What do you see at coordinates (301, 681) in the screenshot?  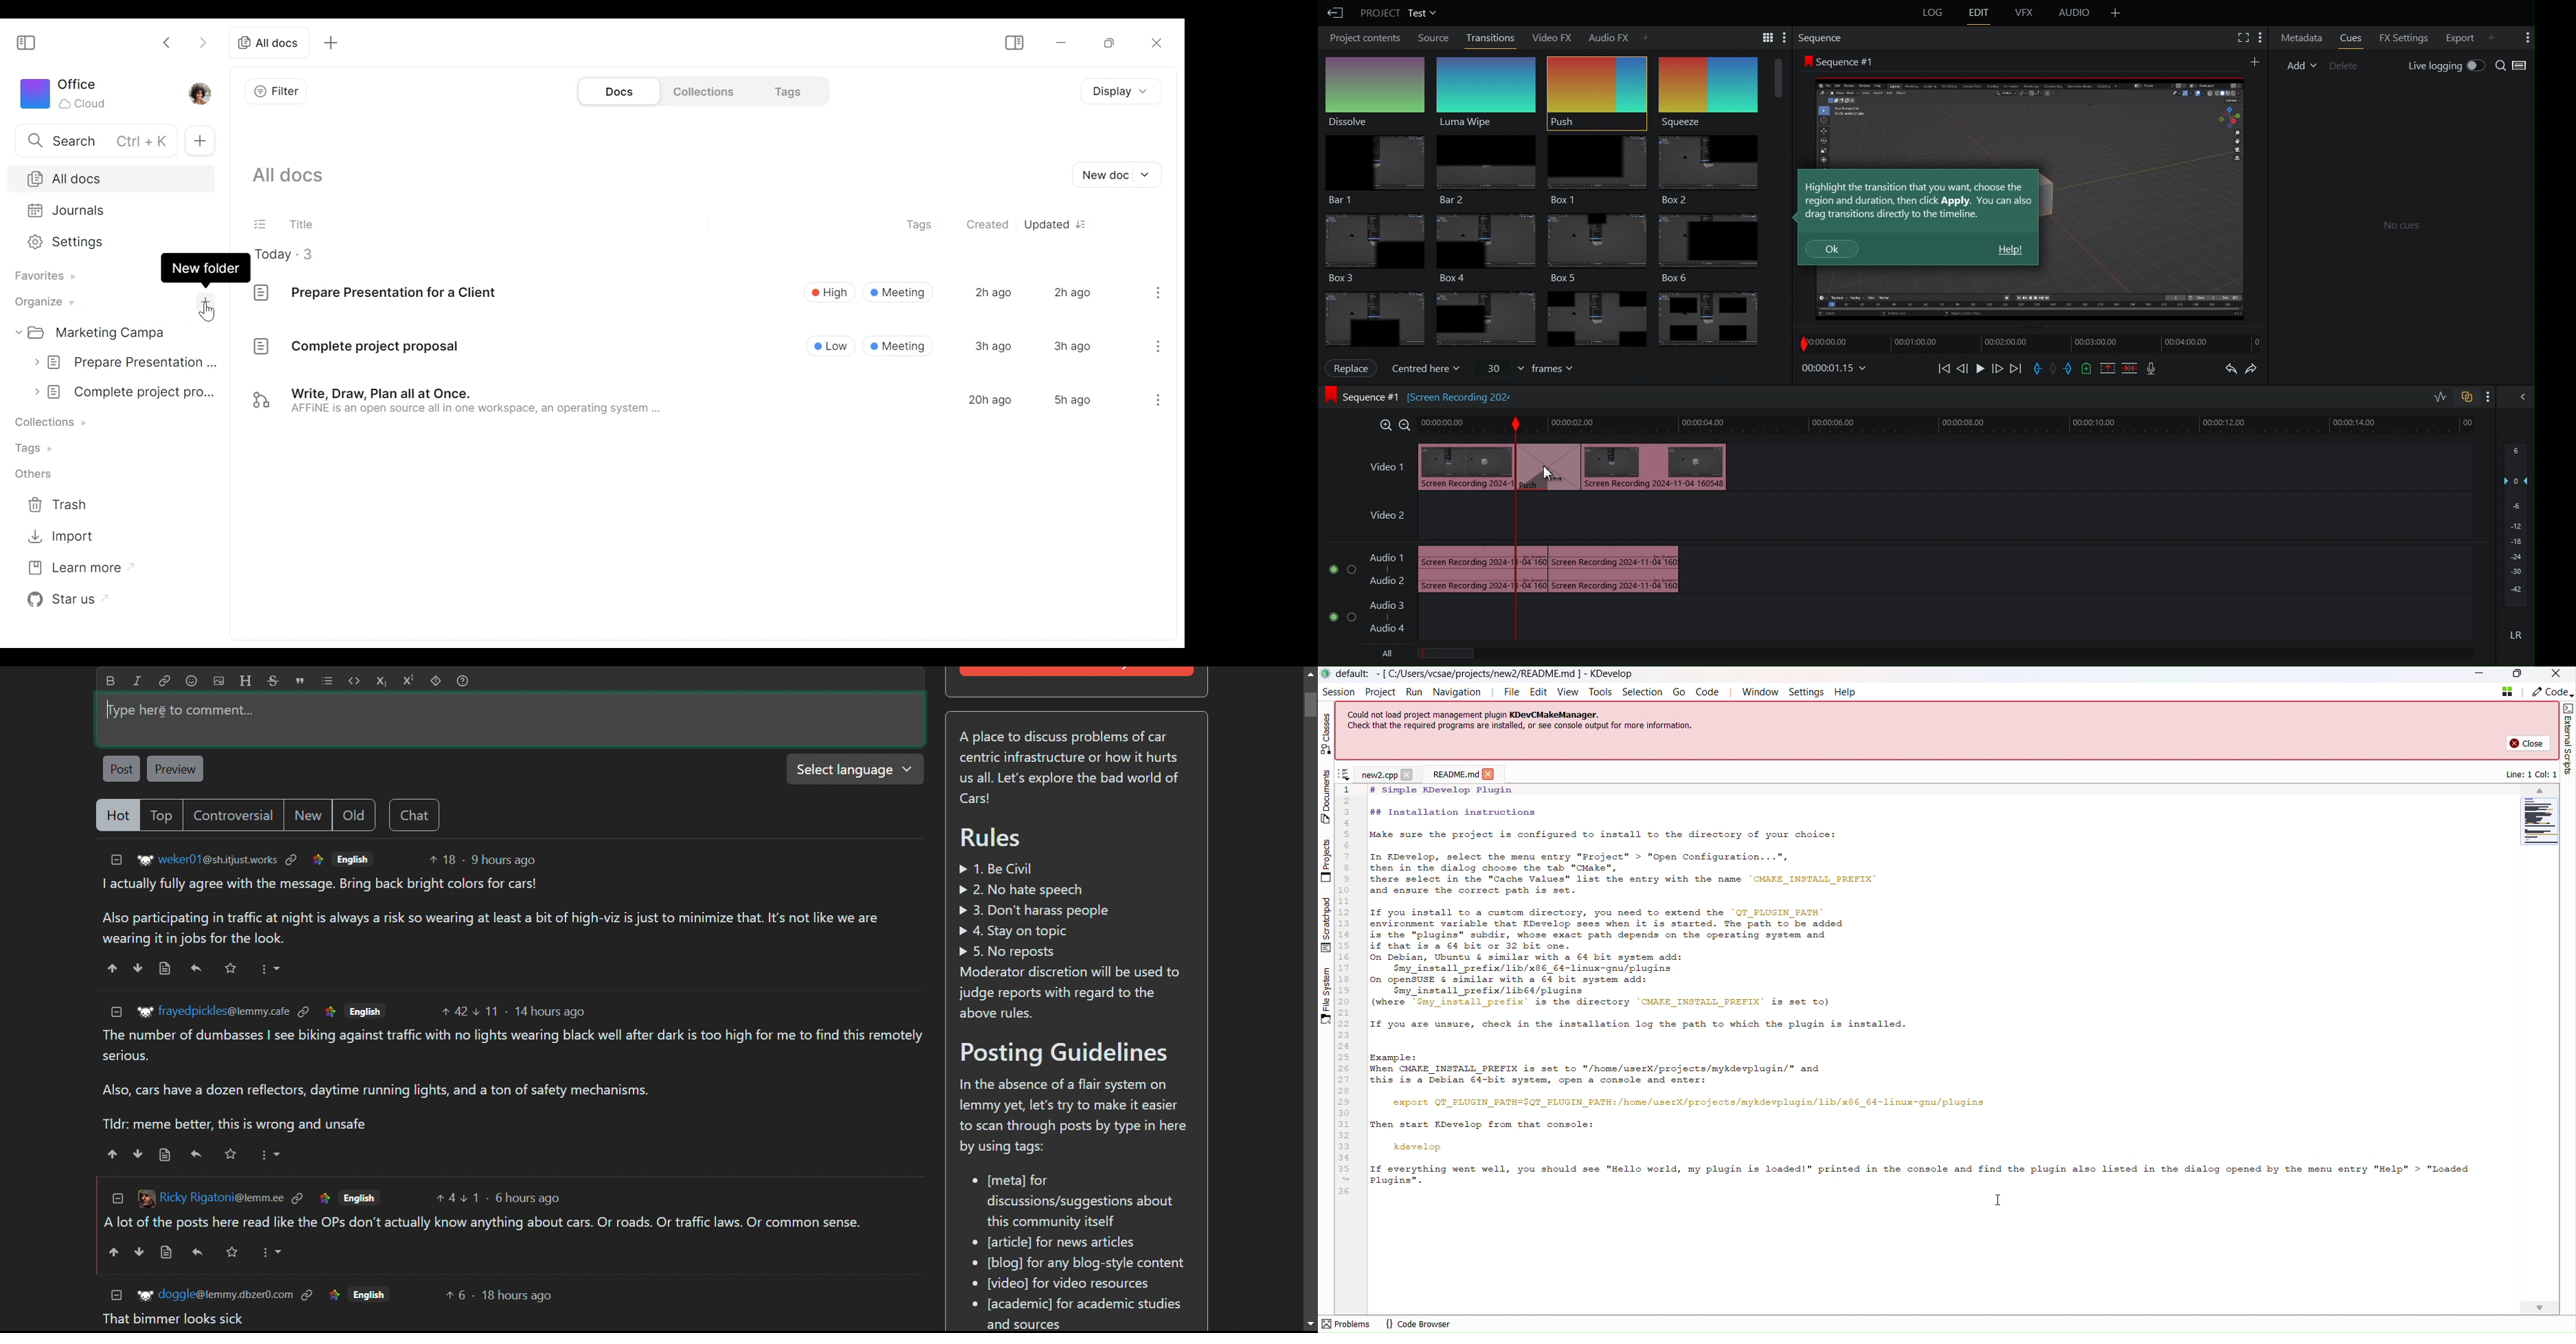 I see `quote` at bounding box center [301, 681].